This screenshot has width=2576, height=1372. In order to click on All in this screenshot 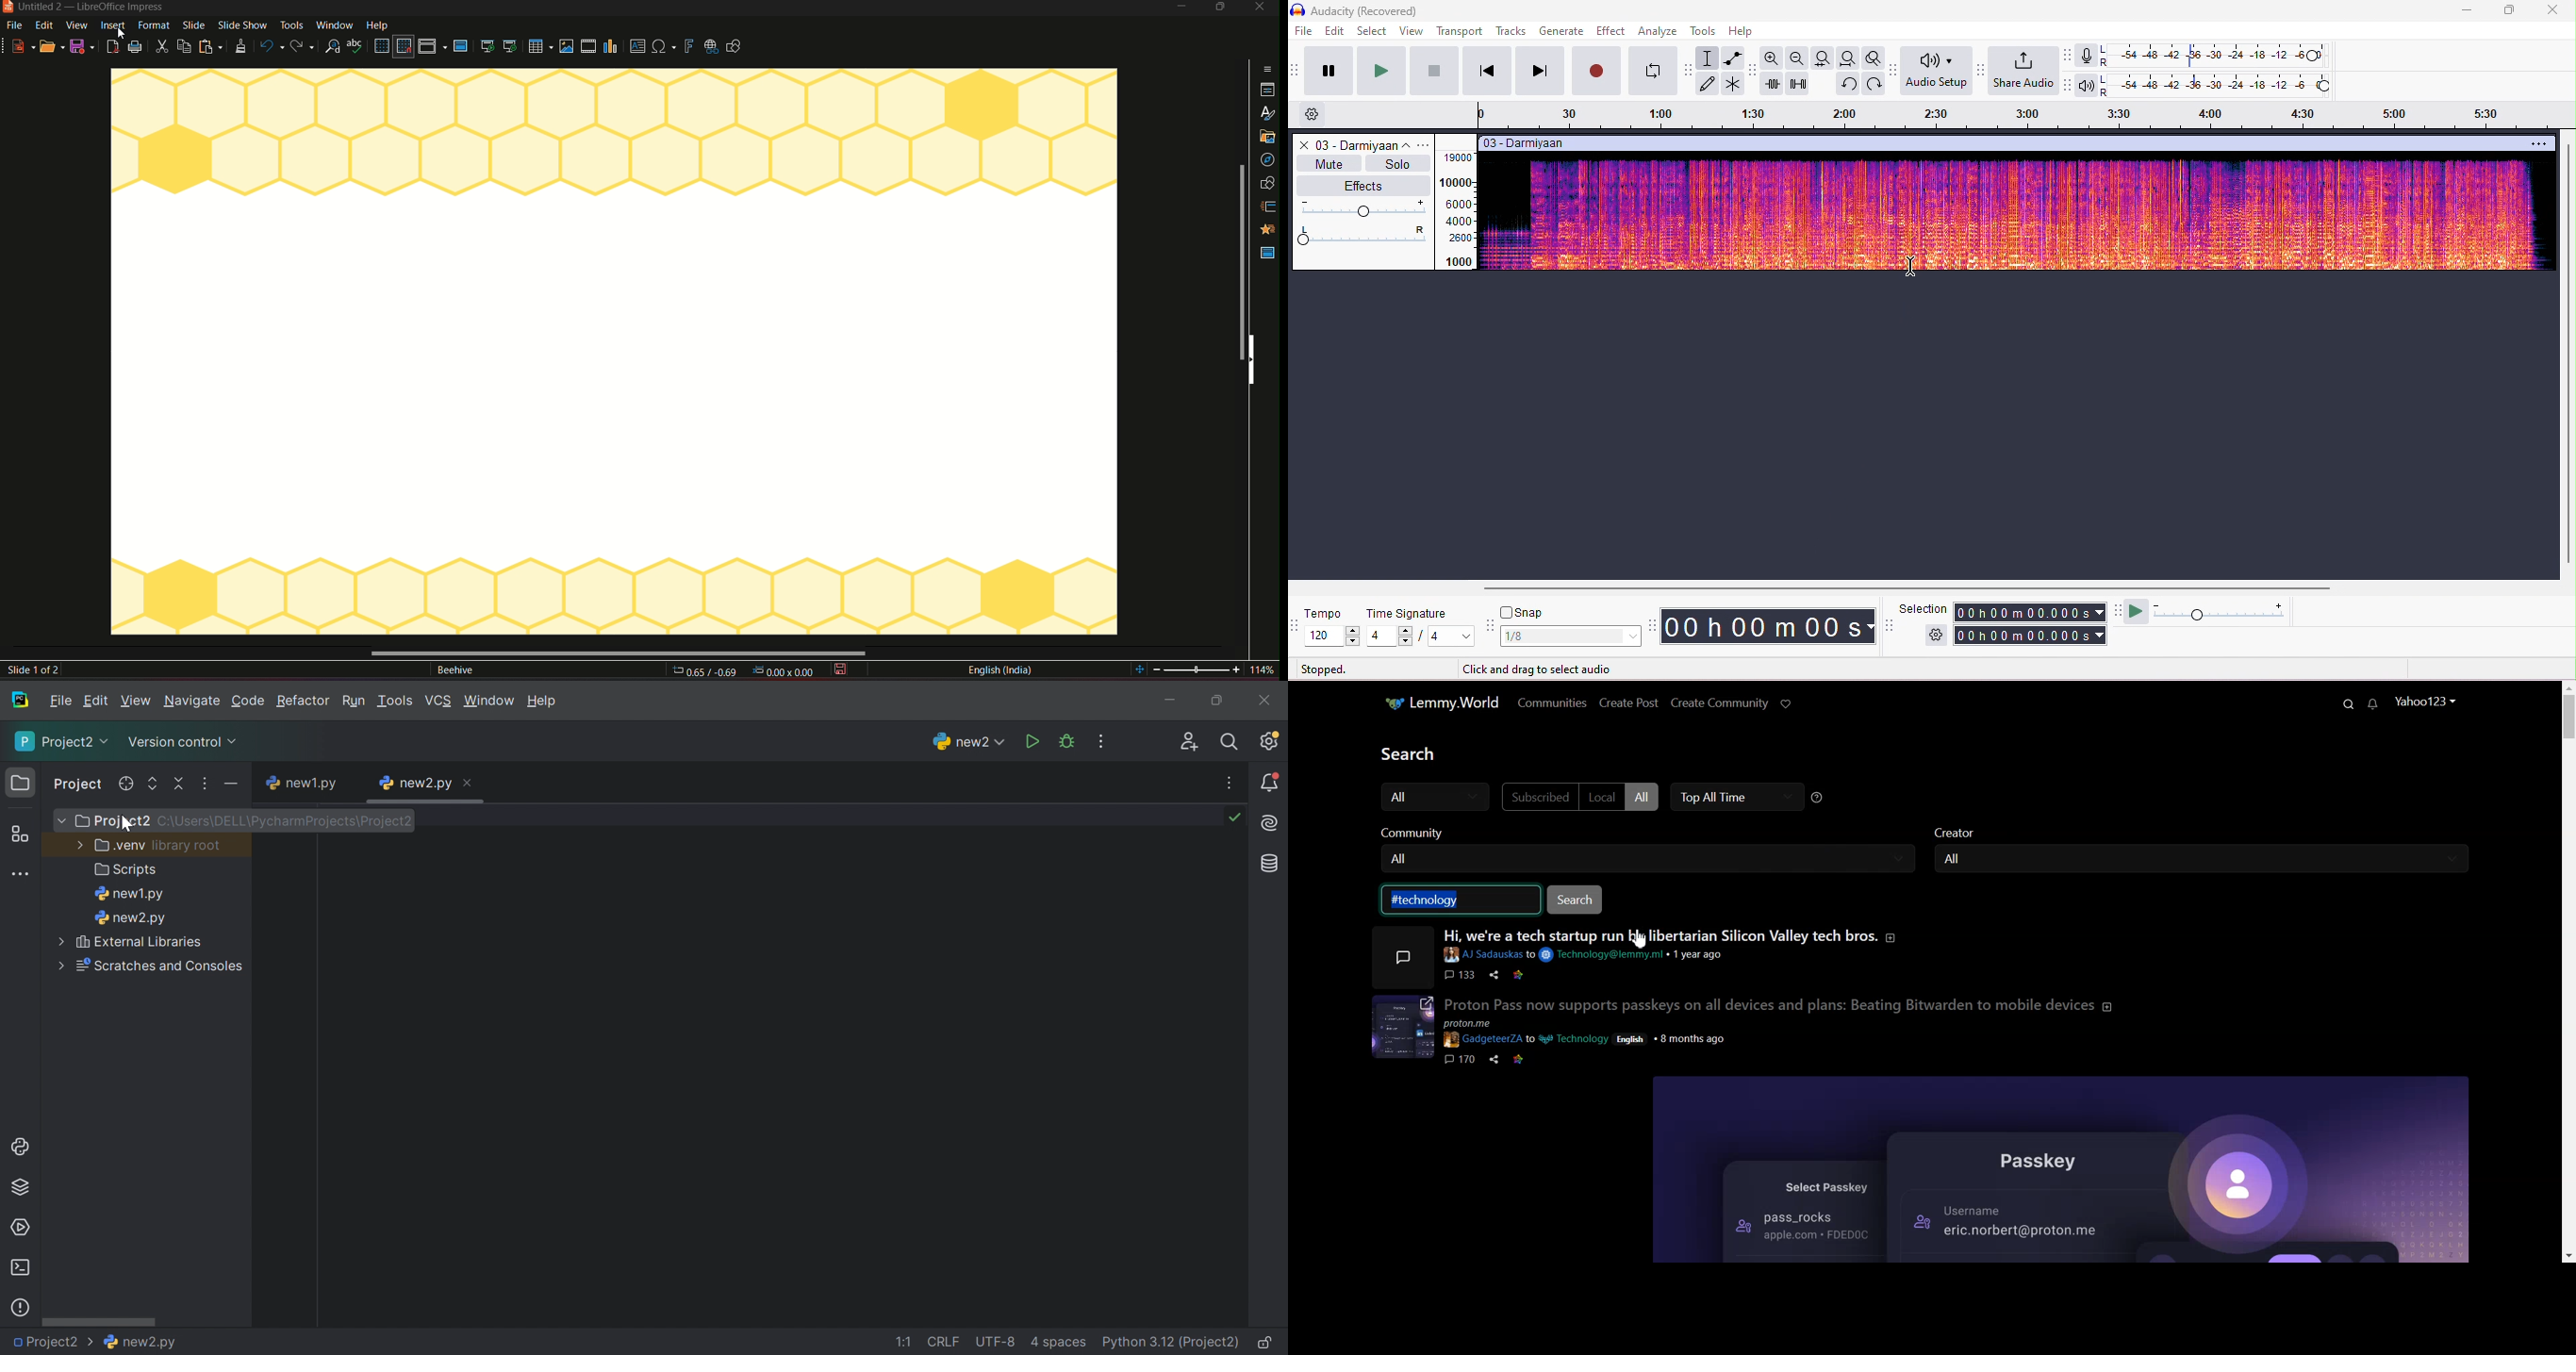, I will do `click(1646, 797)`.